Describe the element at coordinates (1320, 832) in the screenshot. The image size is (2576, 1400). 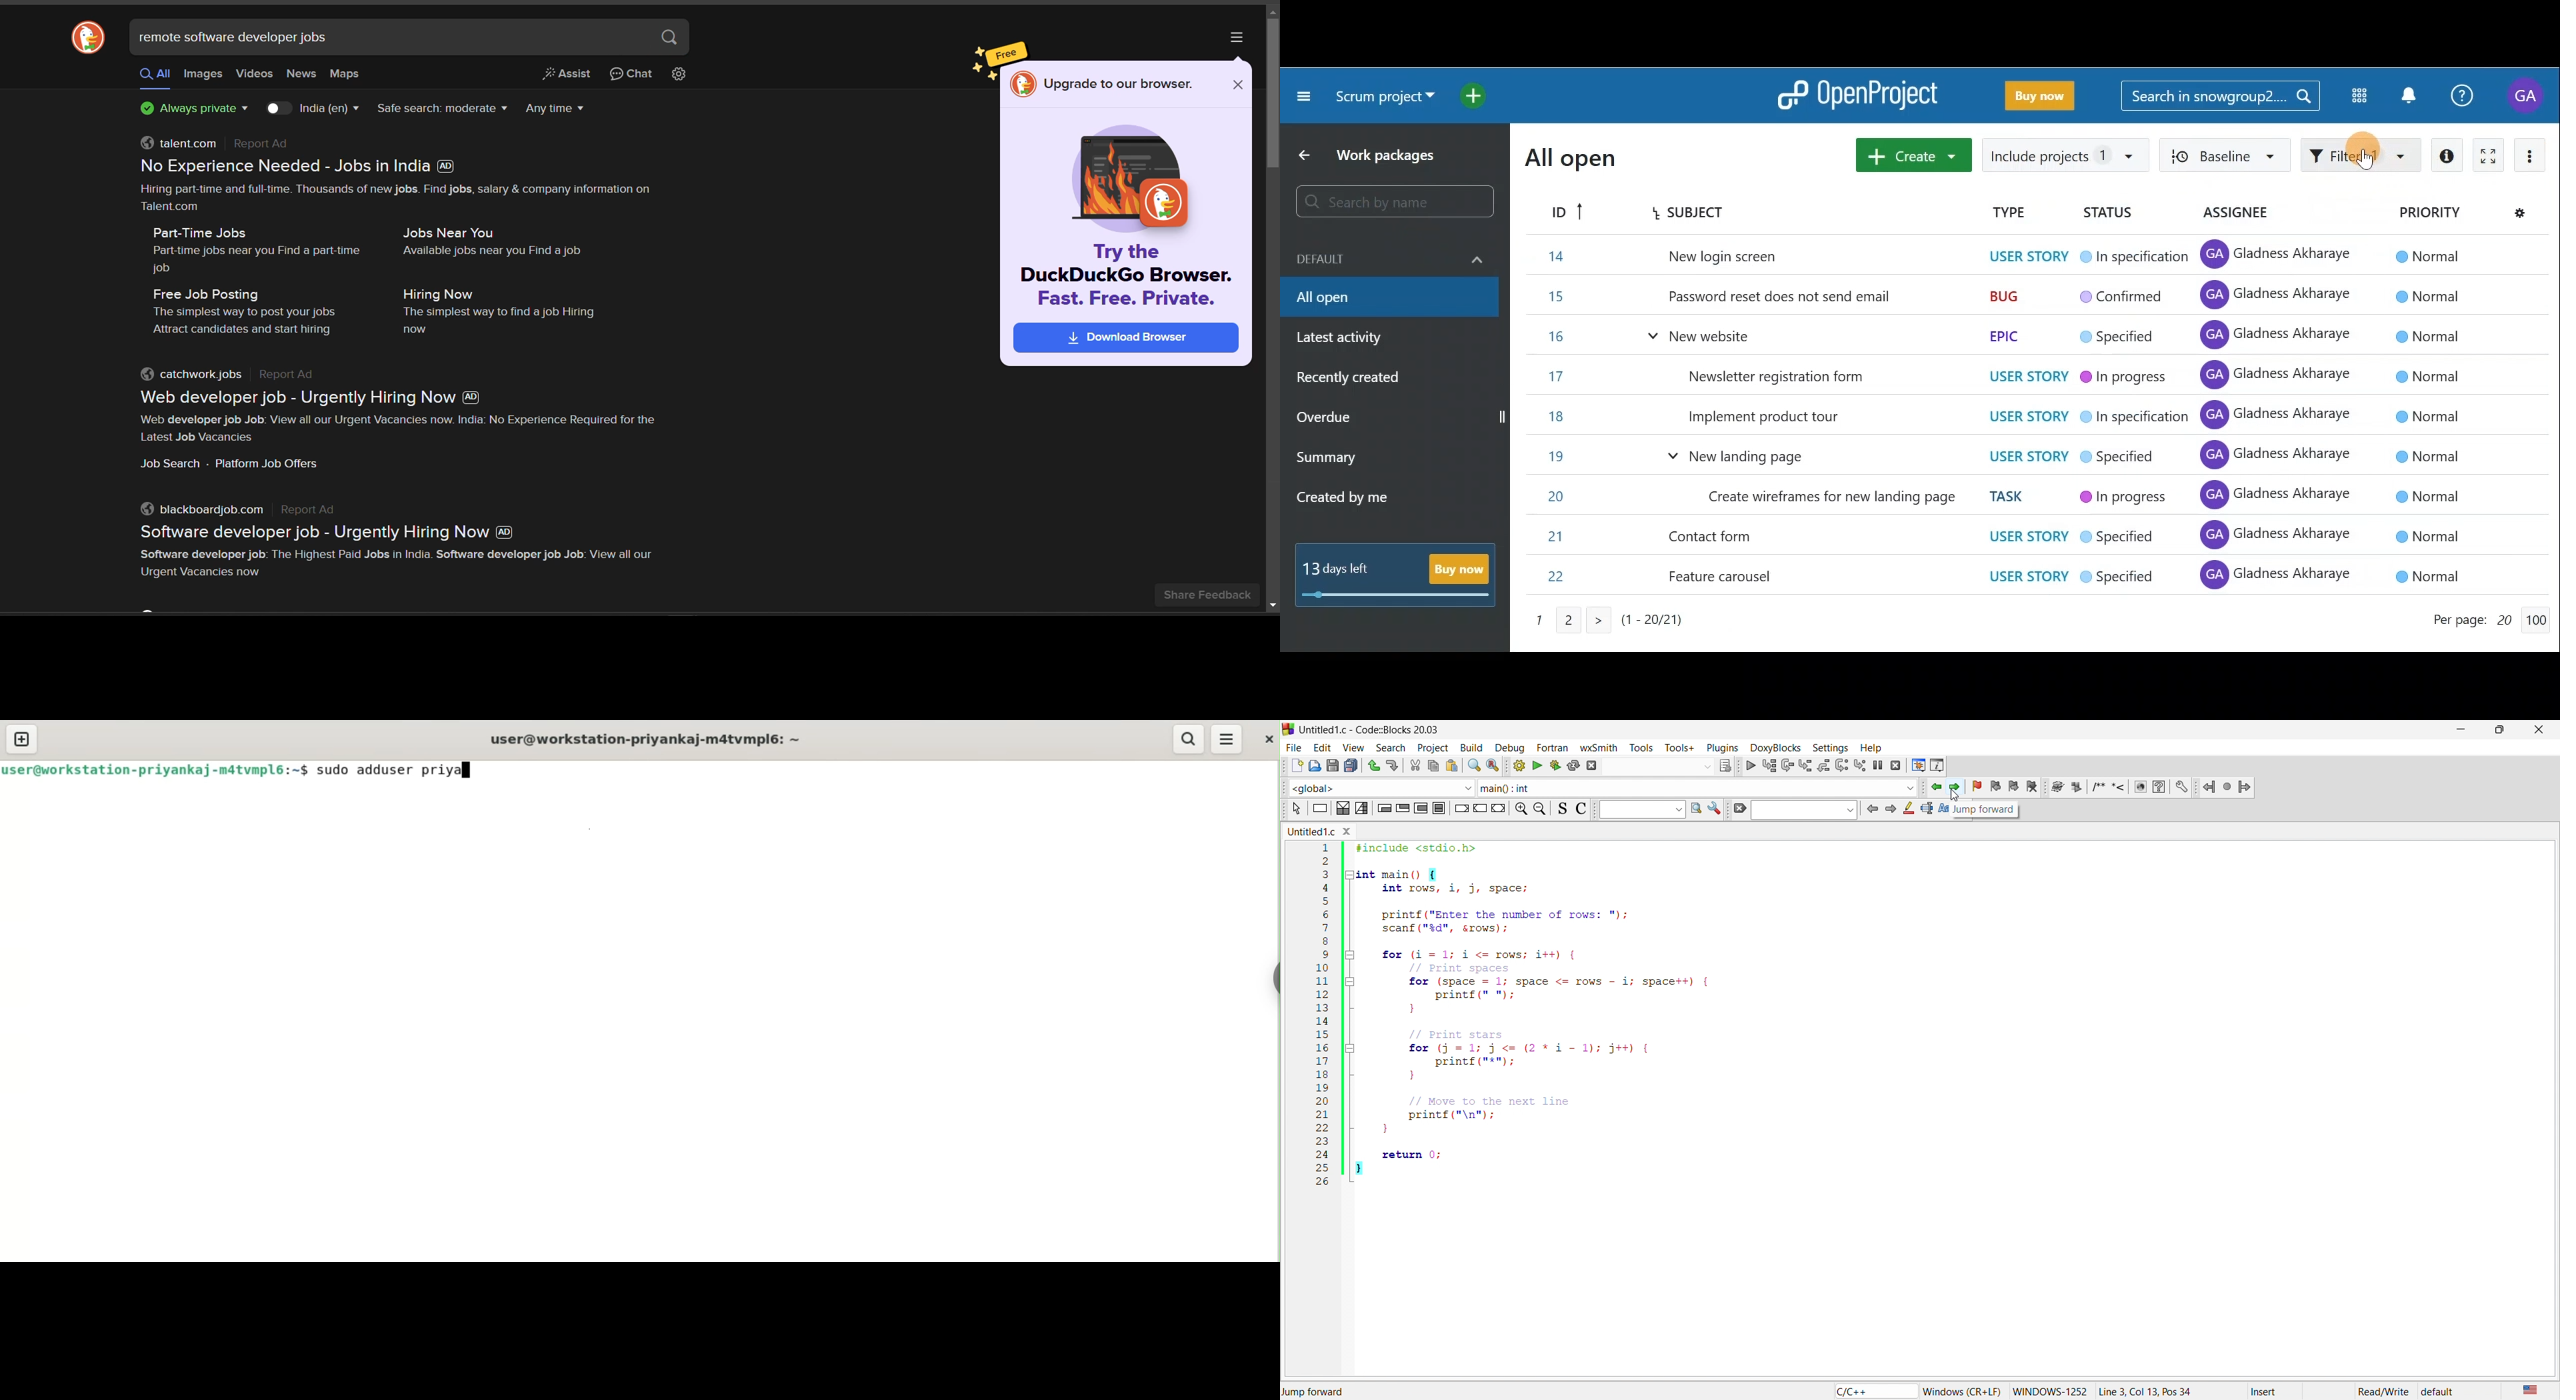
I see `untitled.c window` at that location.